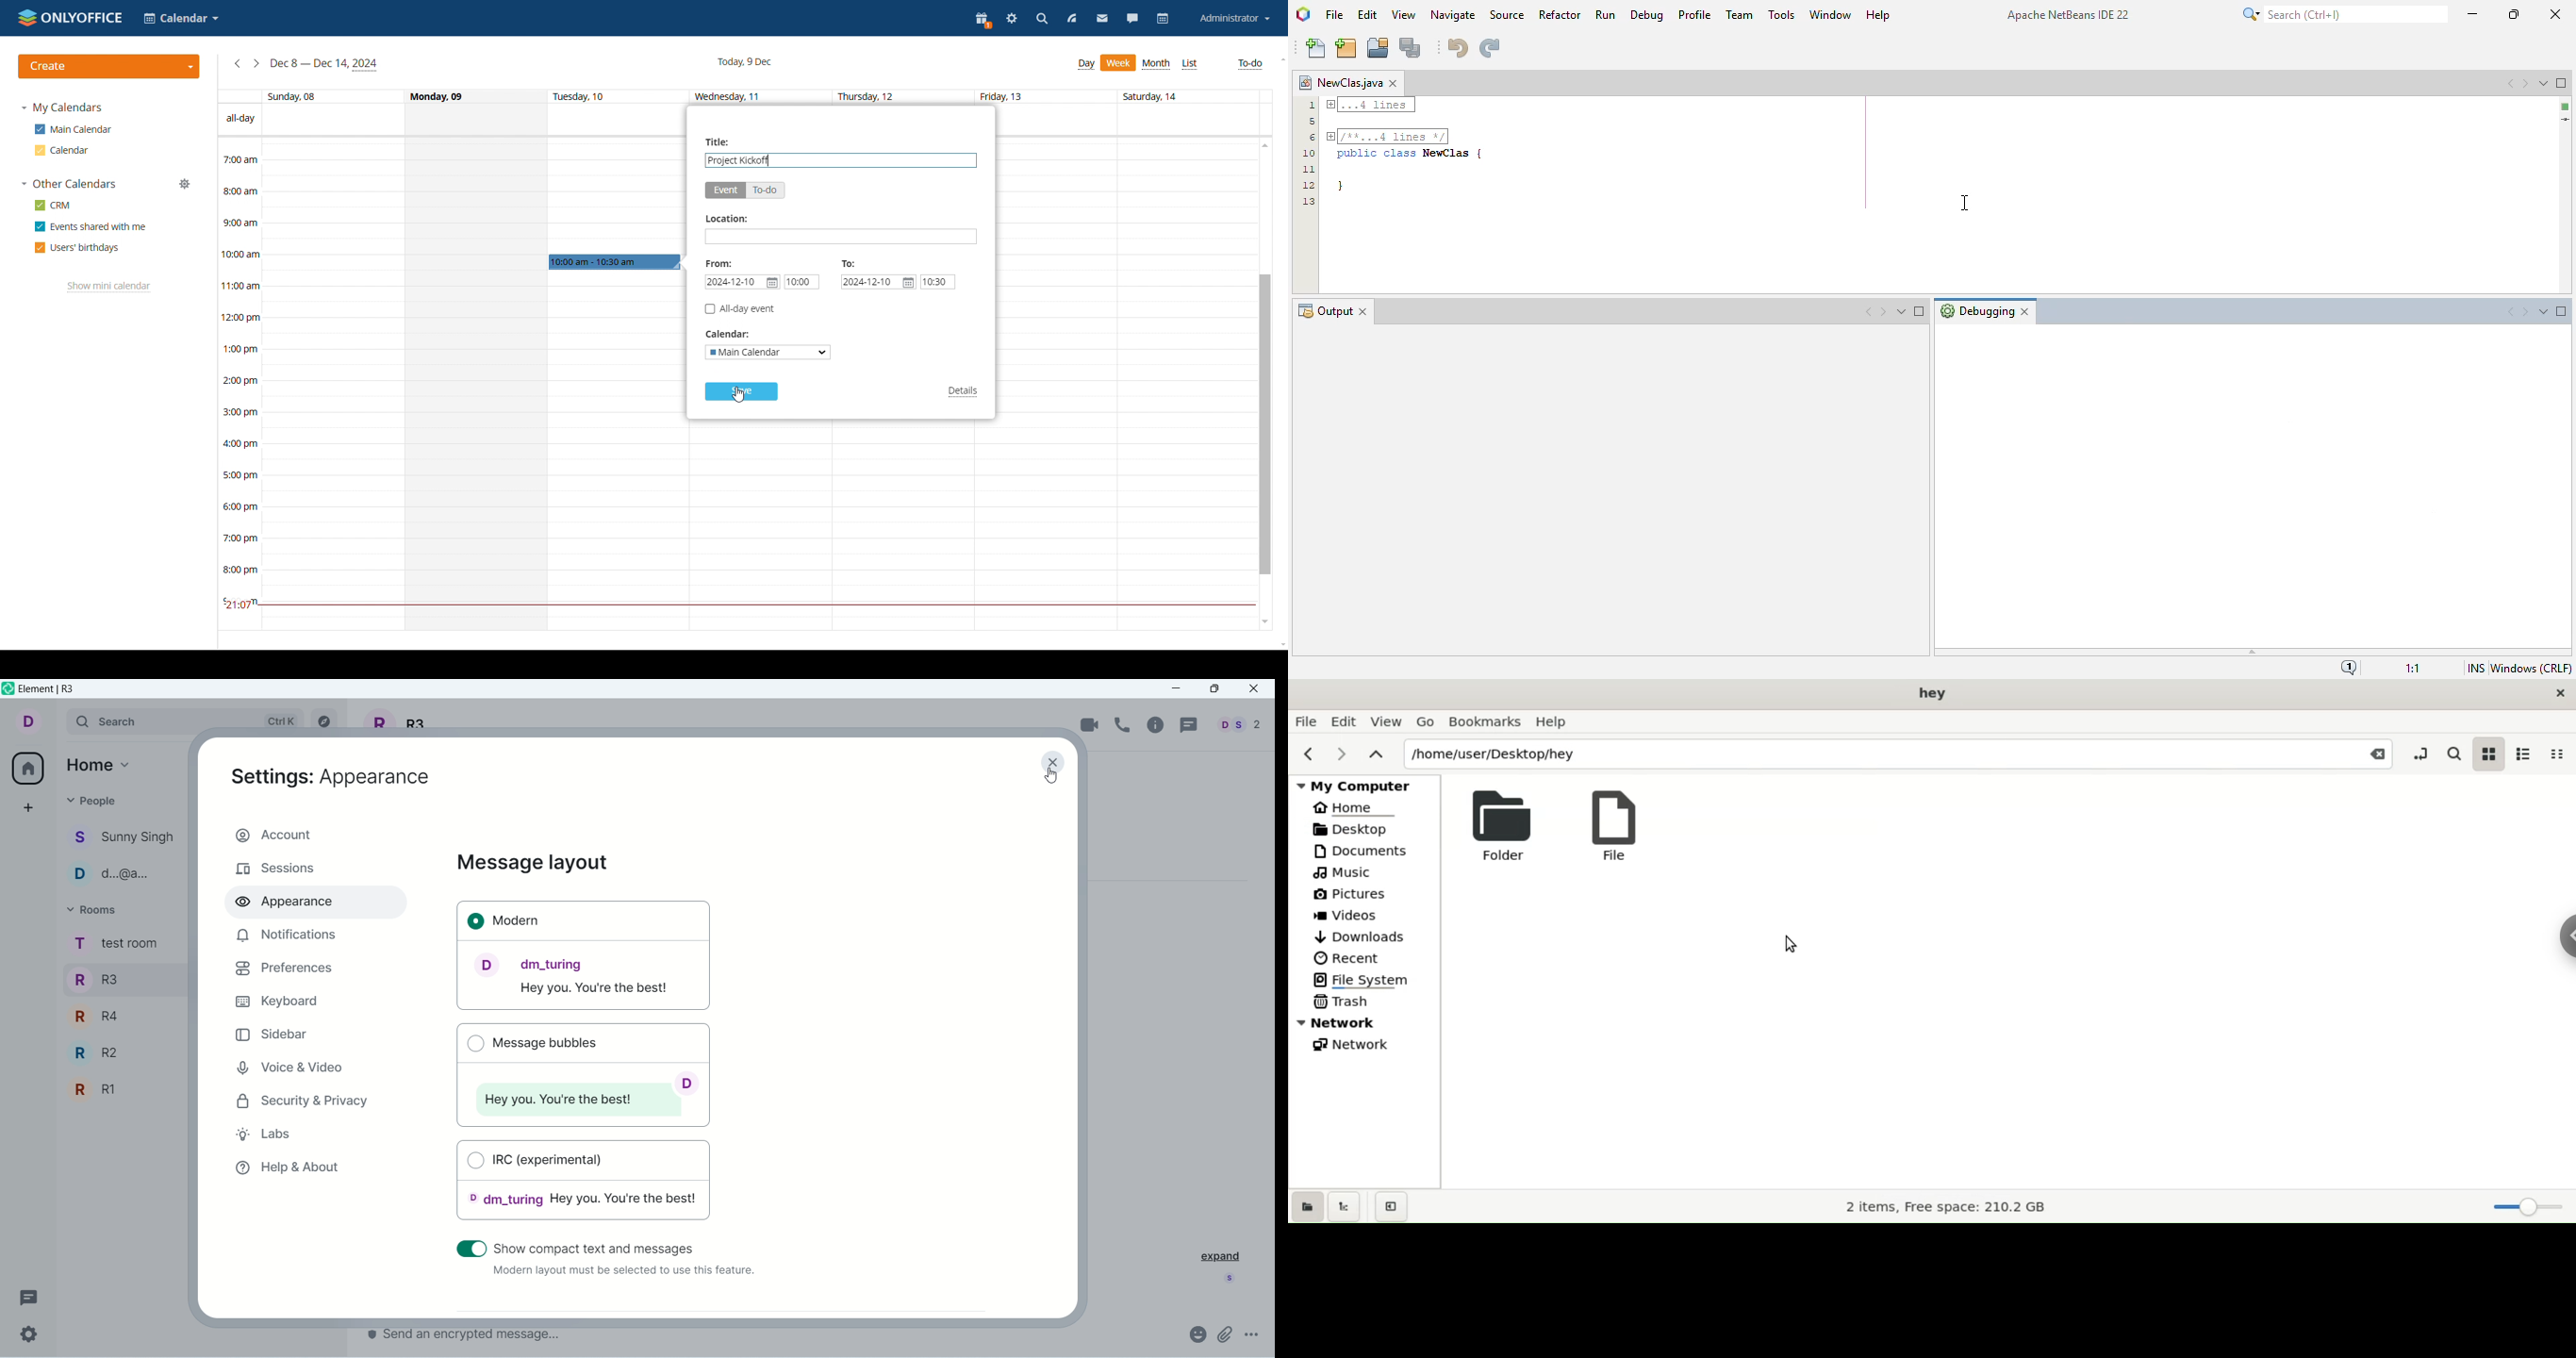  I want to click on explore rooms, so click(326, 722).